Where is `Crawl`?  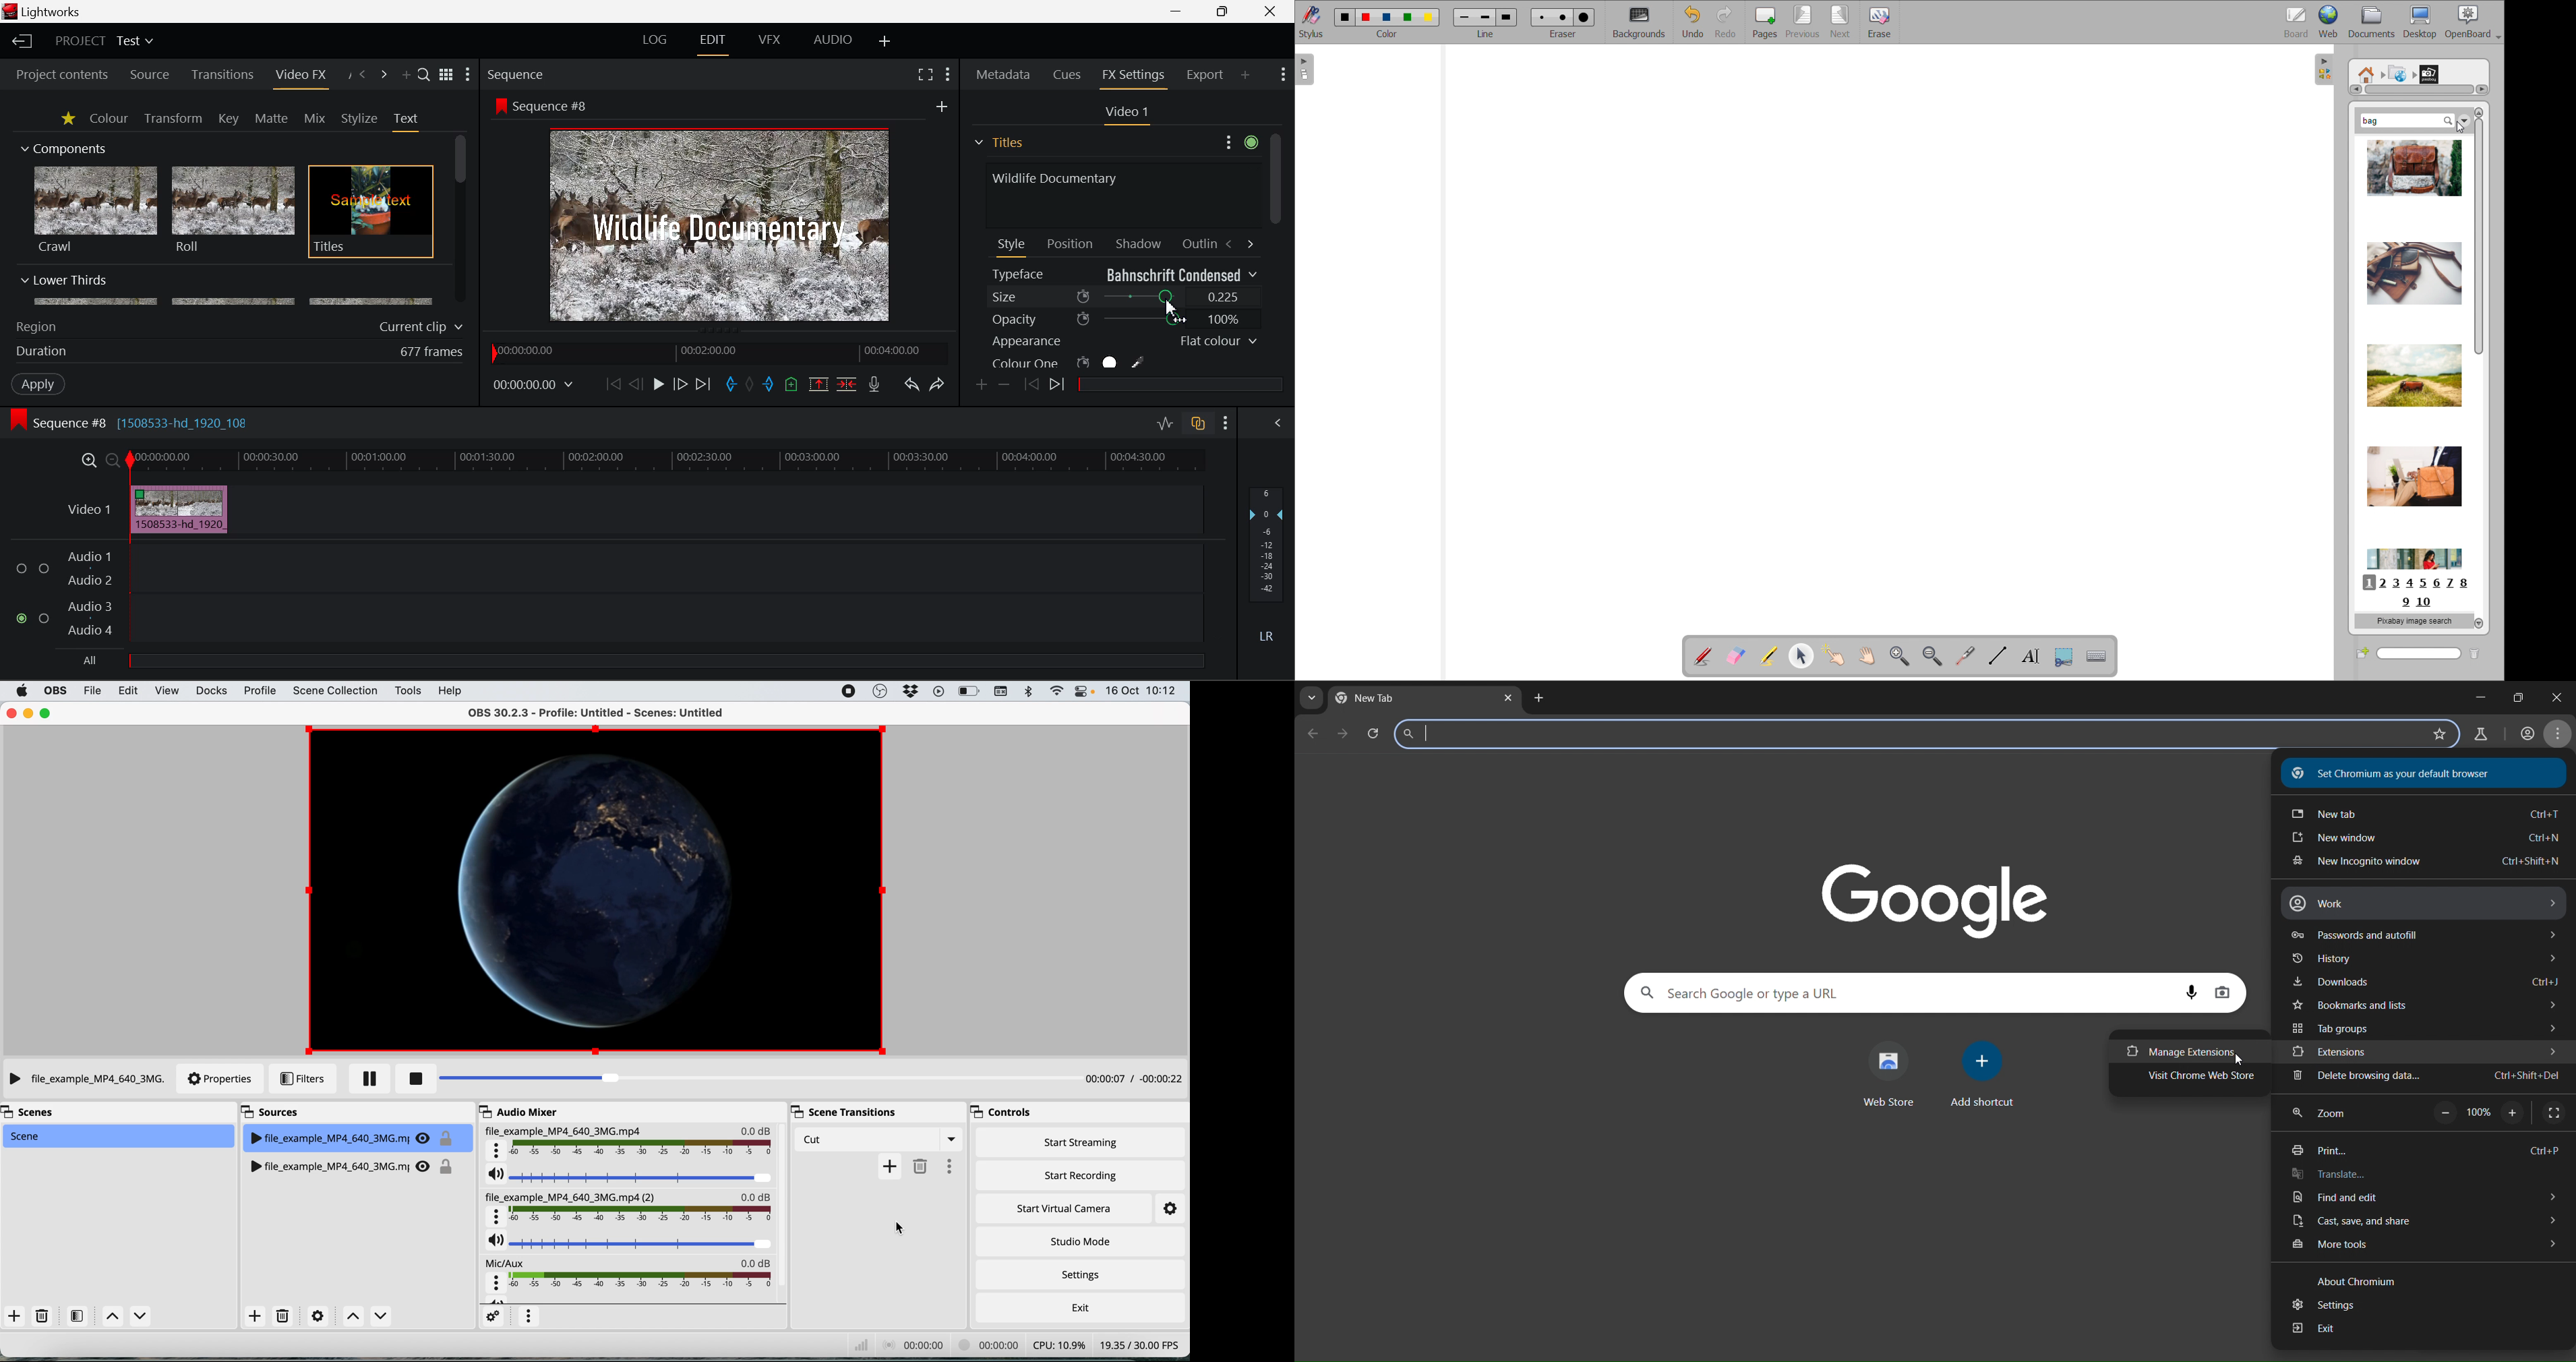 Crawl is located at coordinates (96, 210).